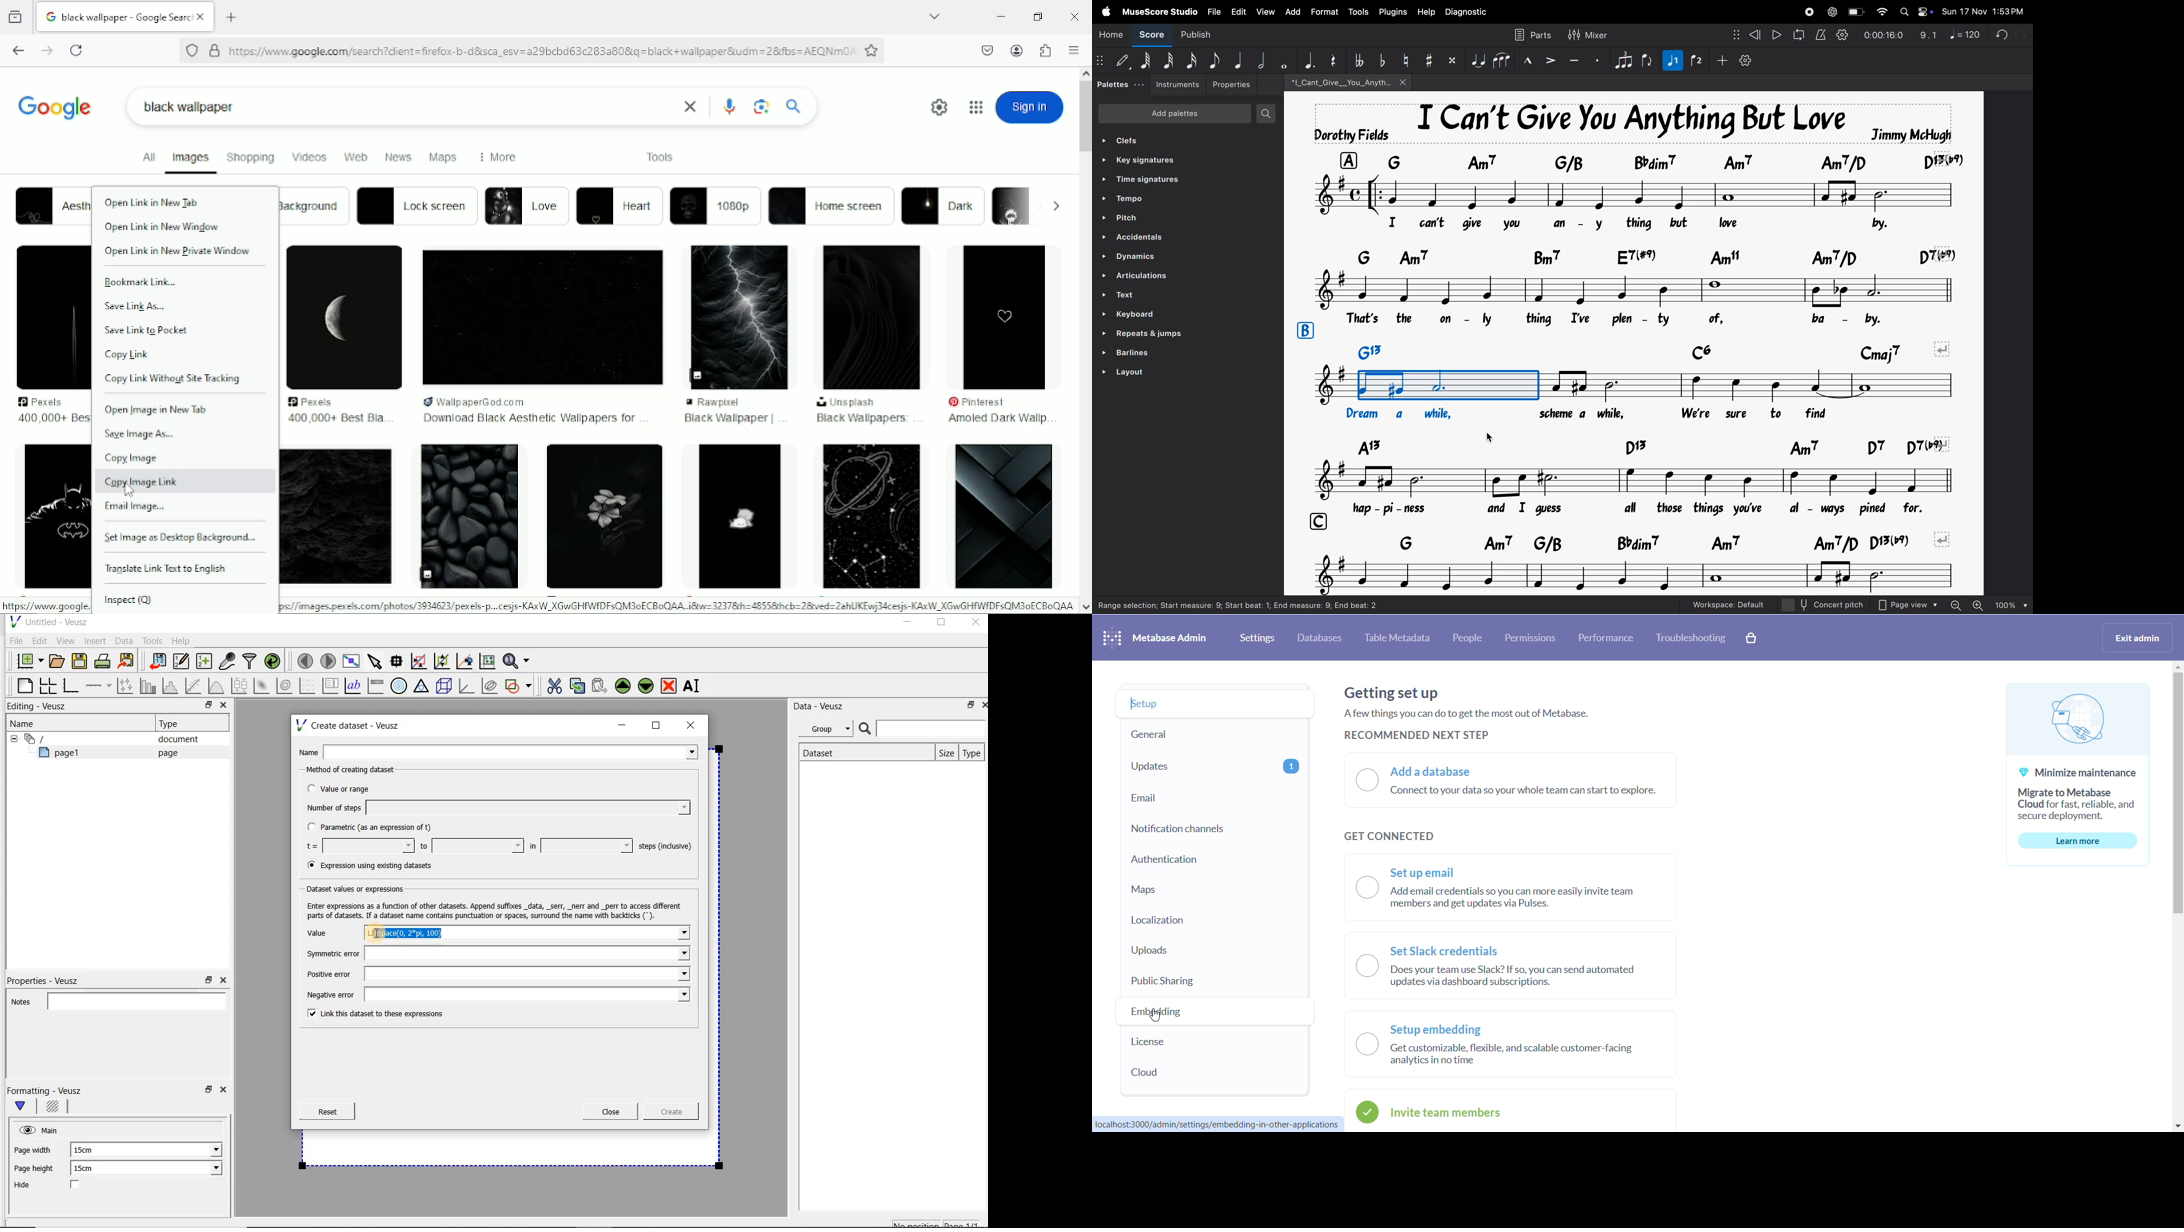 This screenshot has height=1232, width=2184. What do you see at coordinates (1630, 288) in the screenshot?
I see `notes` at bounding box center [1630, 288].